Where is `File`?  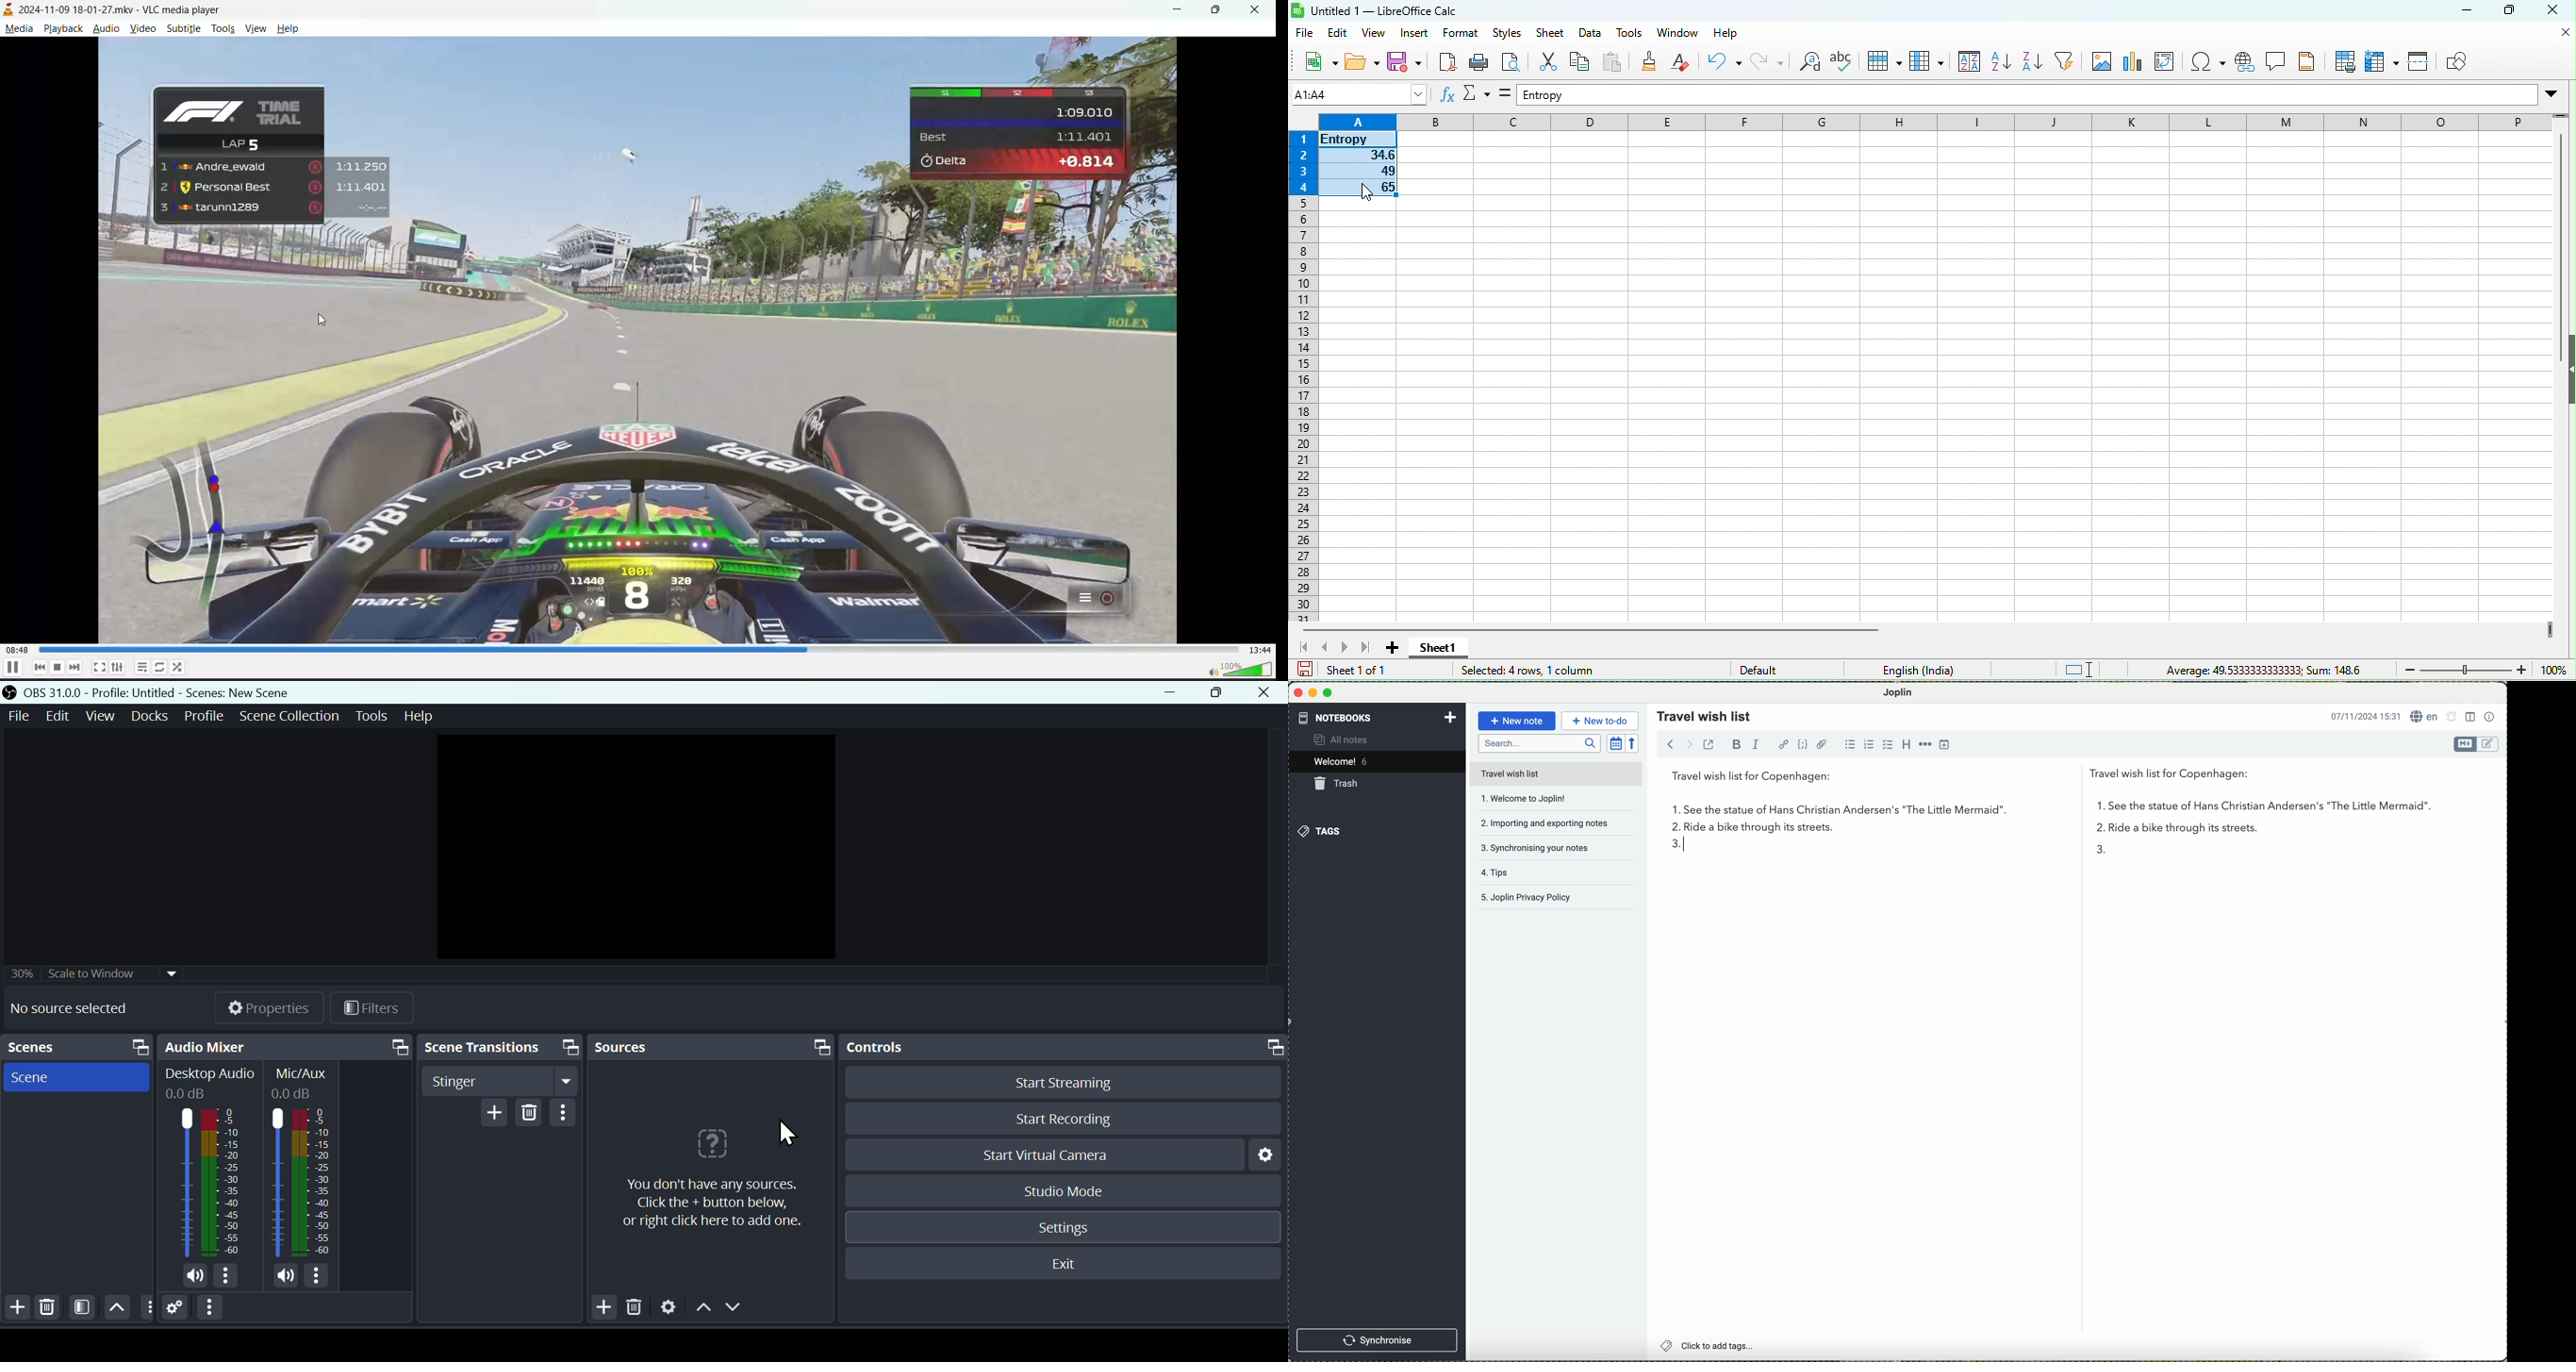 File is located at coordinates (18, 715).